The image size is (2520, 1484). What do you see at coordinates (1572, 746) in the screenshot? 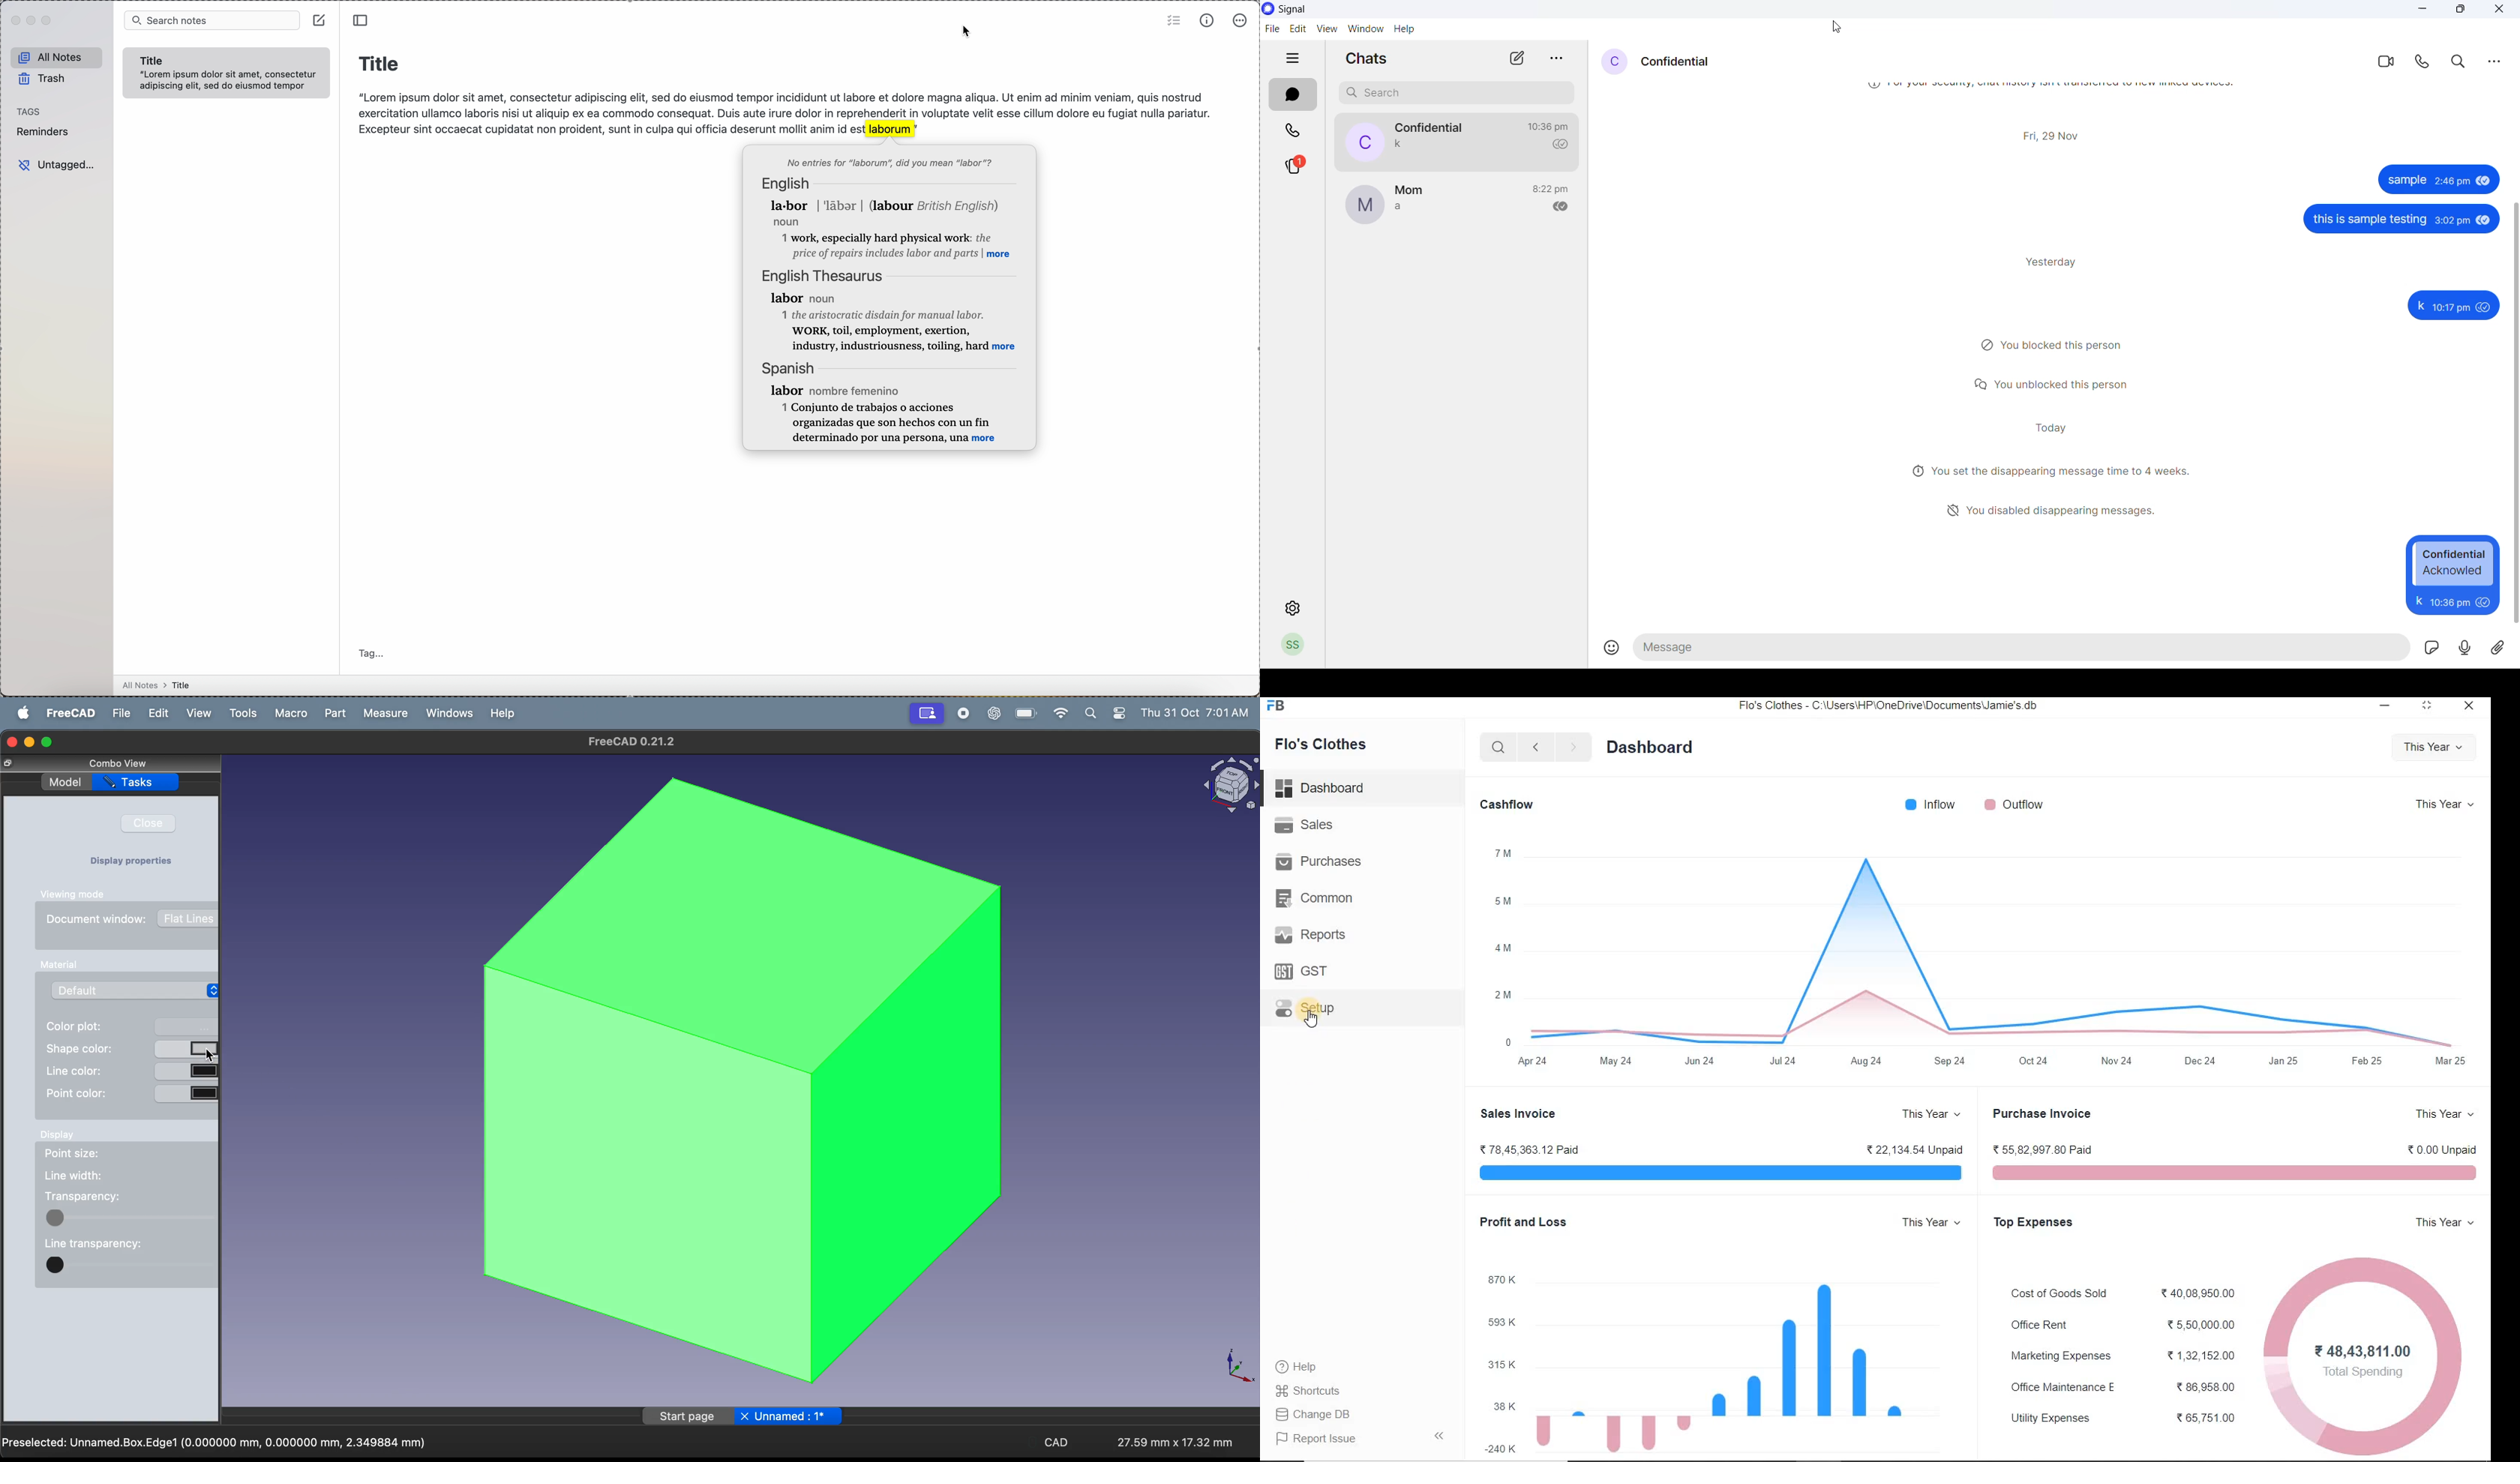
I see `Forward` at bounding box center [1572, 746].